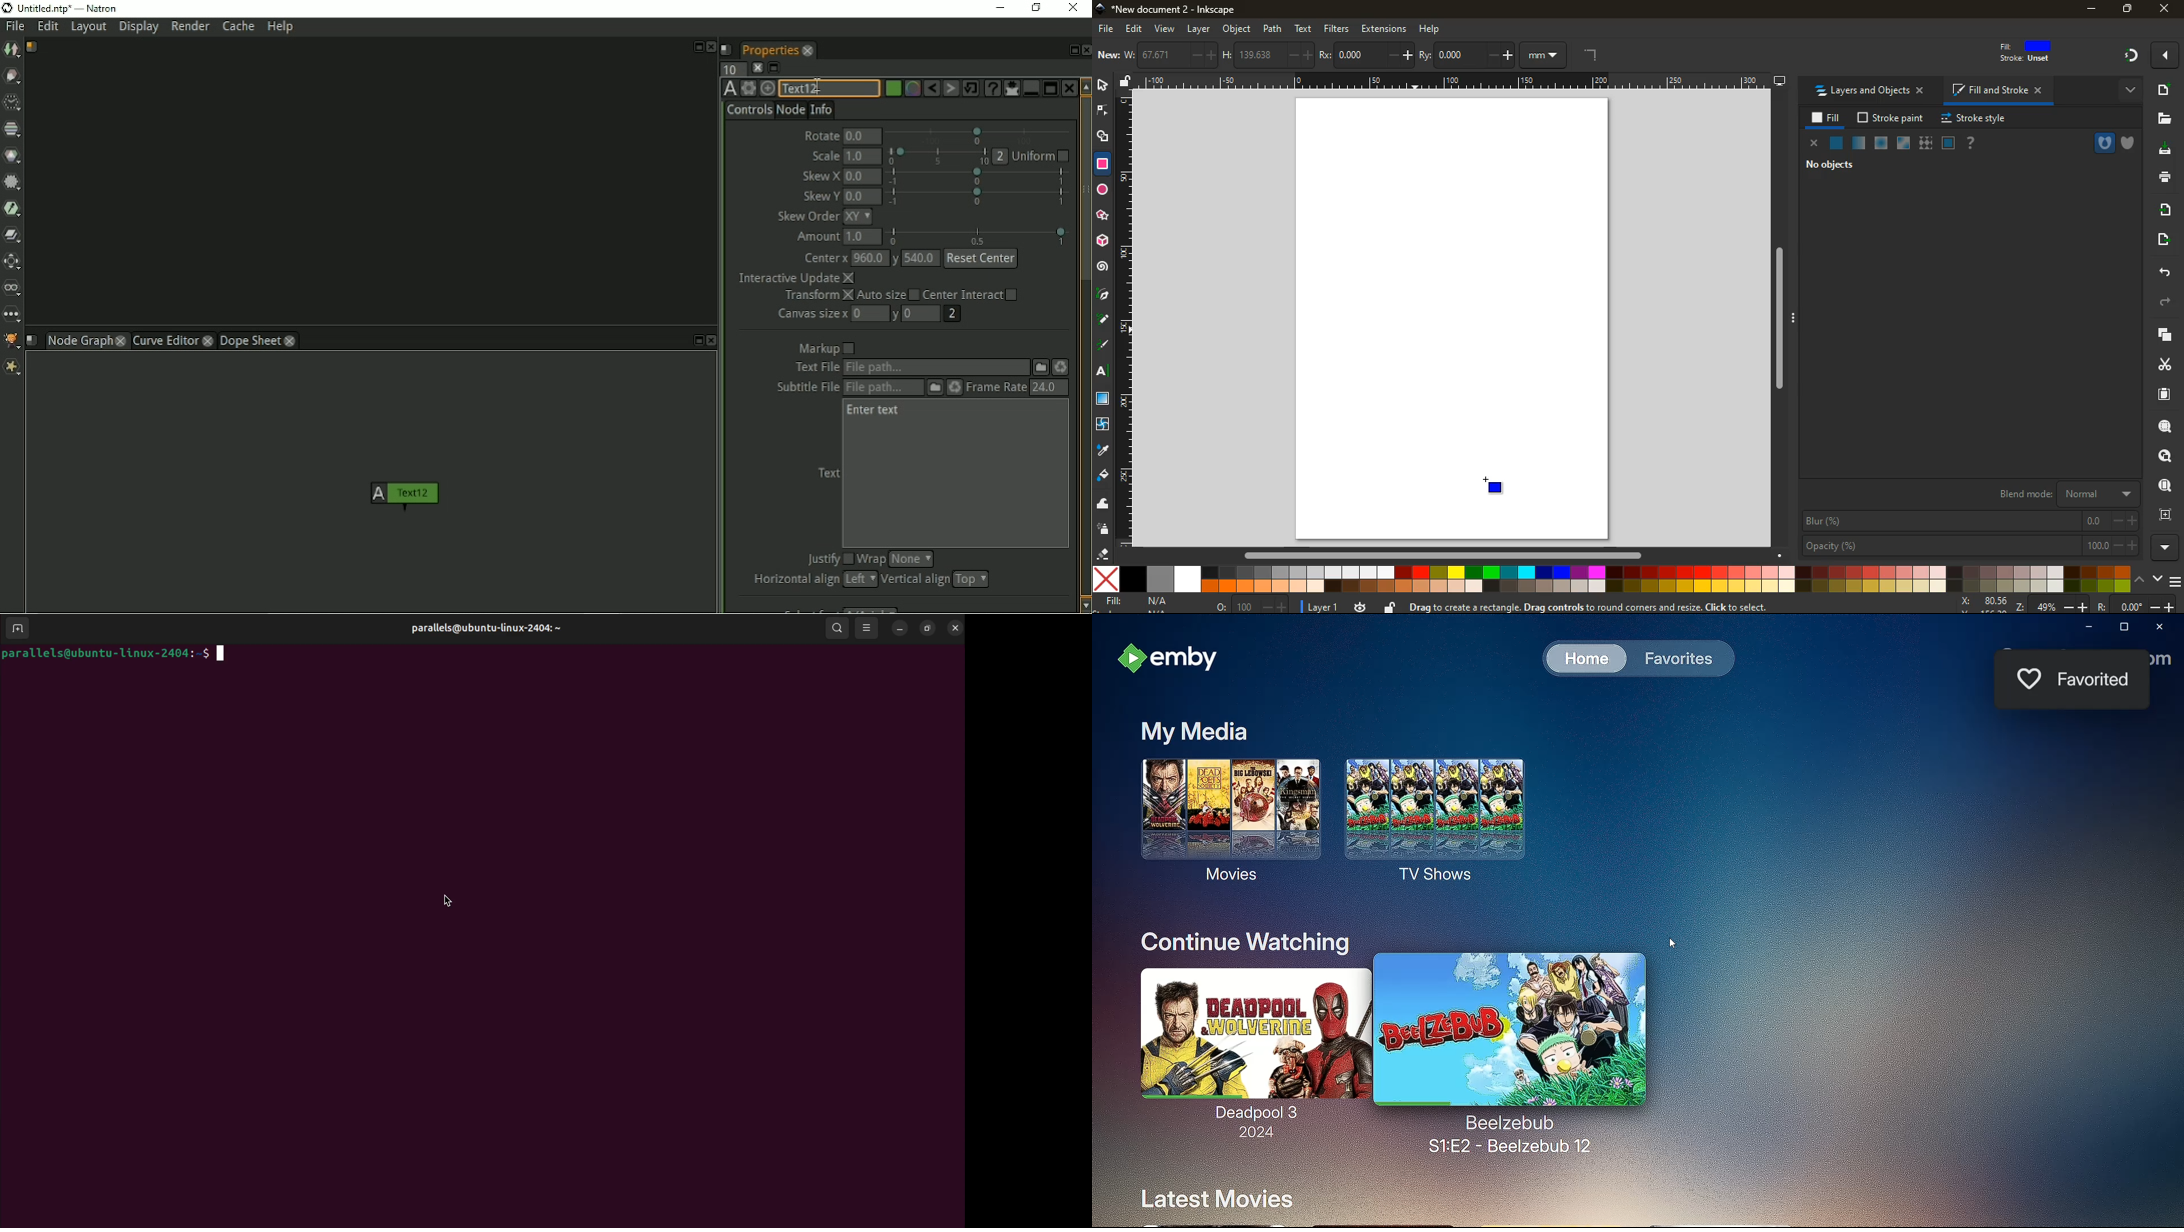  Describe the element at coordinates (2142, 581) in the screenshot. I see `up` at that location.